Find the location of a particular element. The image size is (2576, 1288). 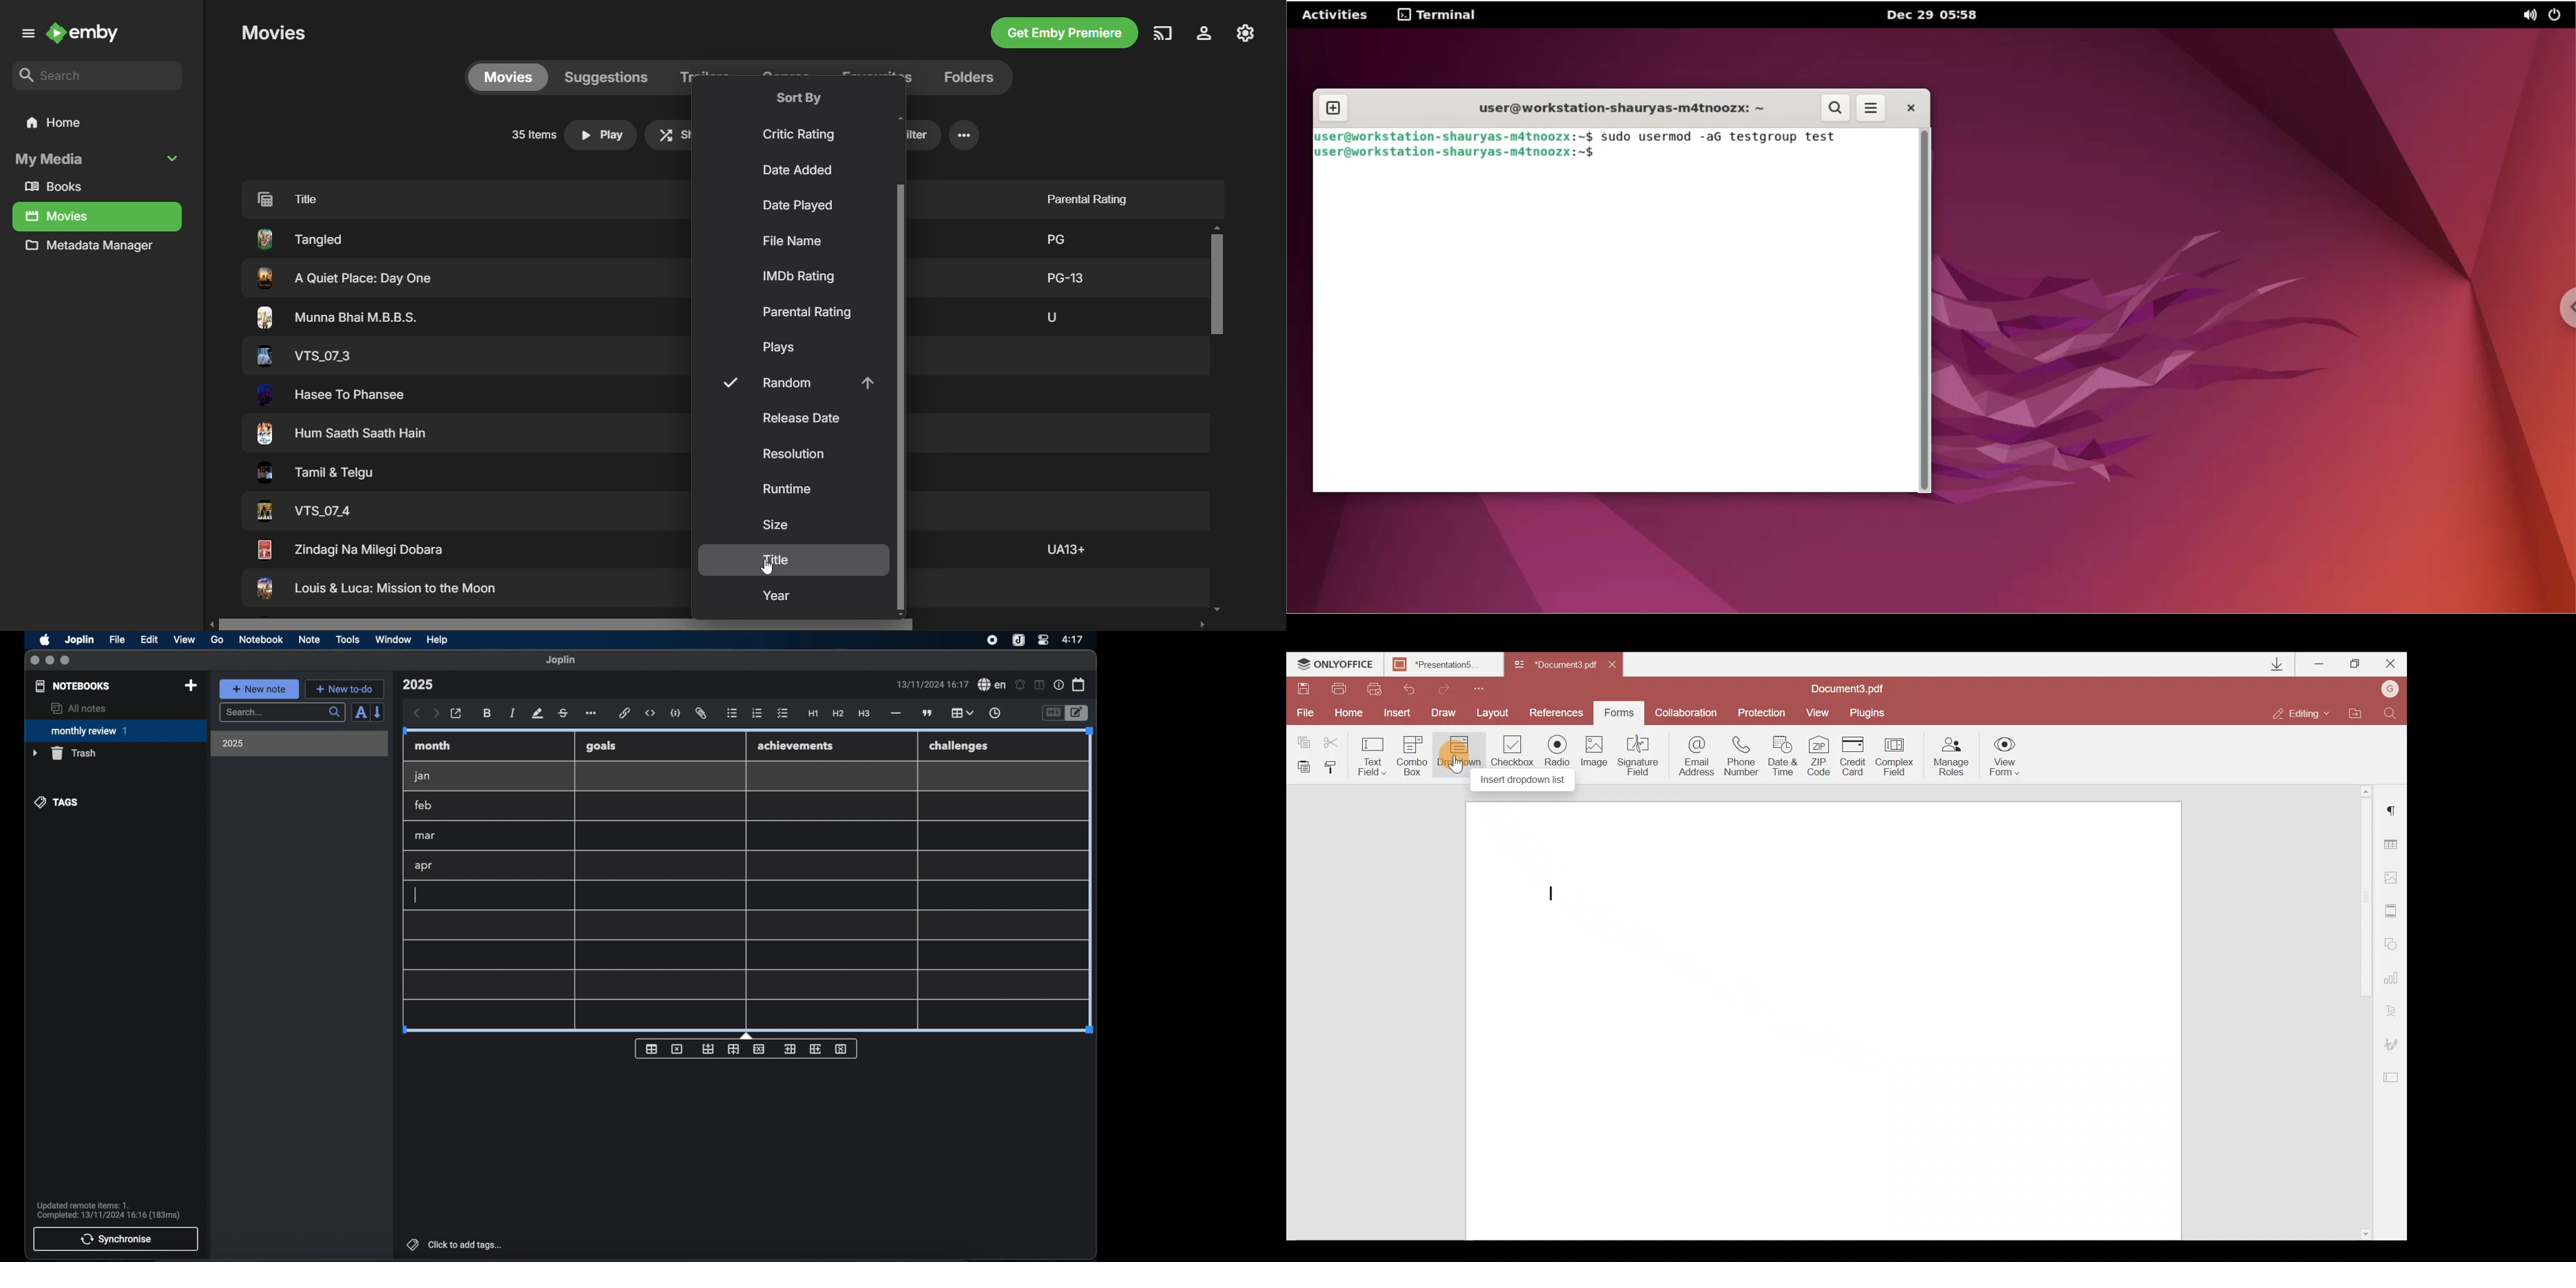

note title is located at coordinates (418, 685).